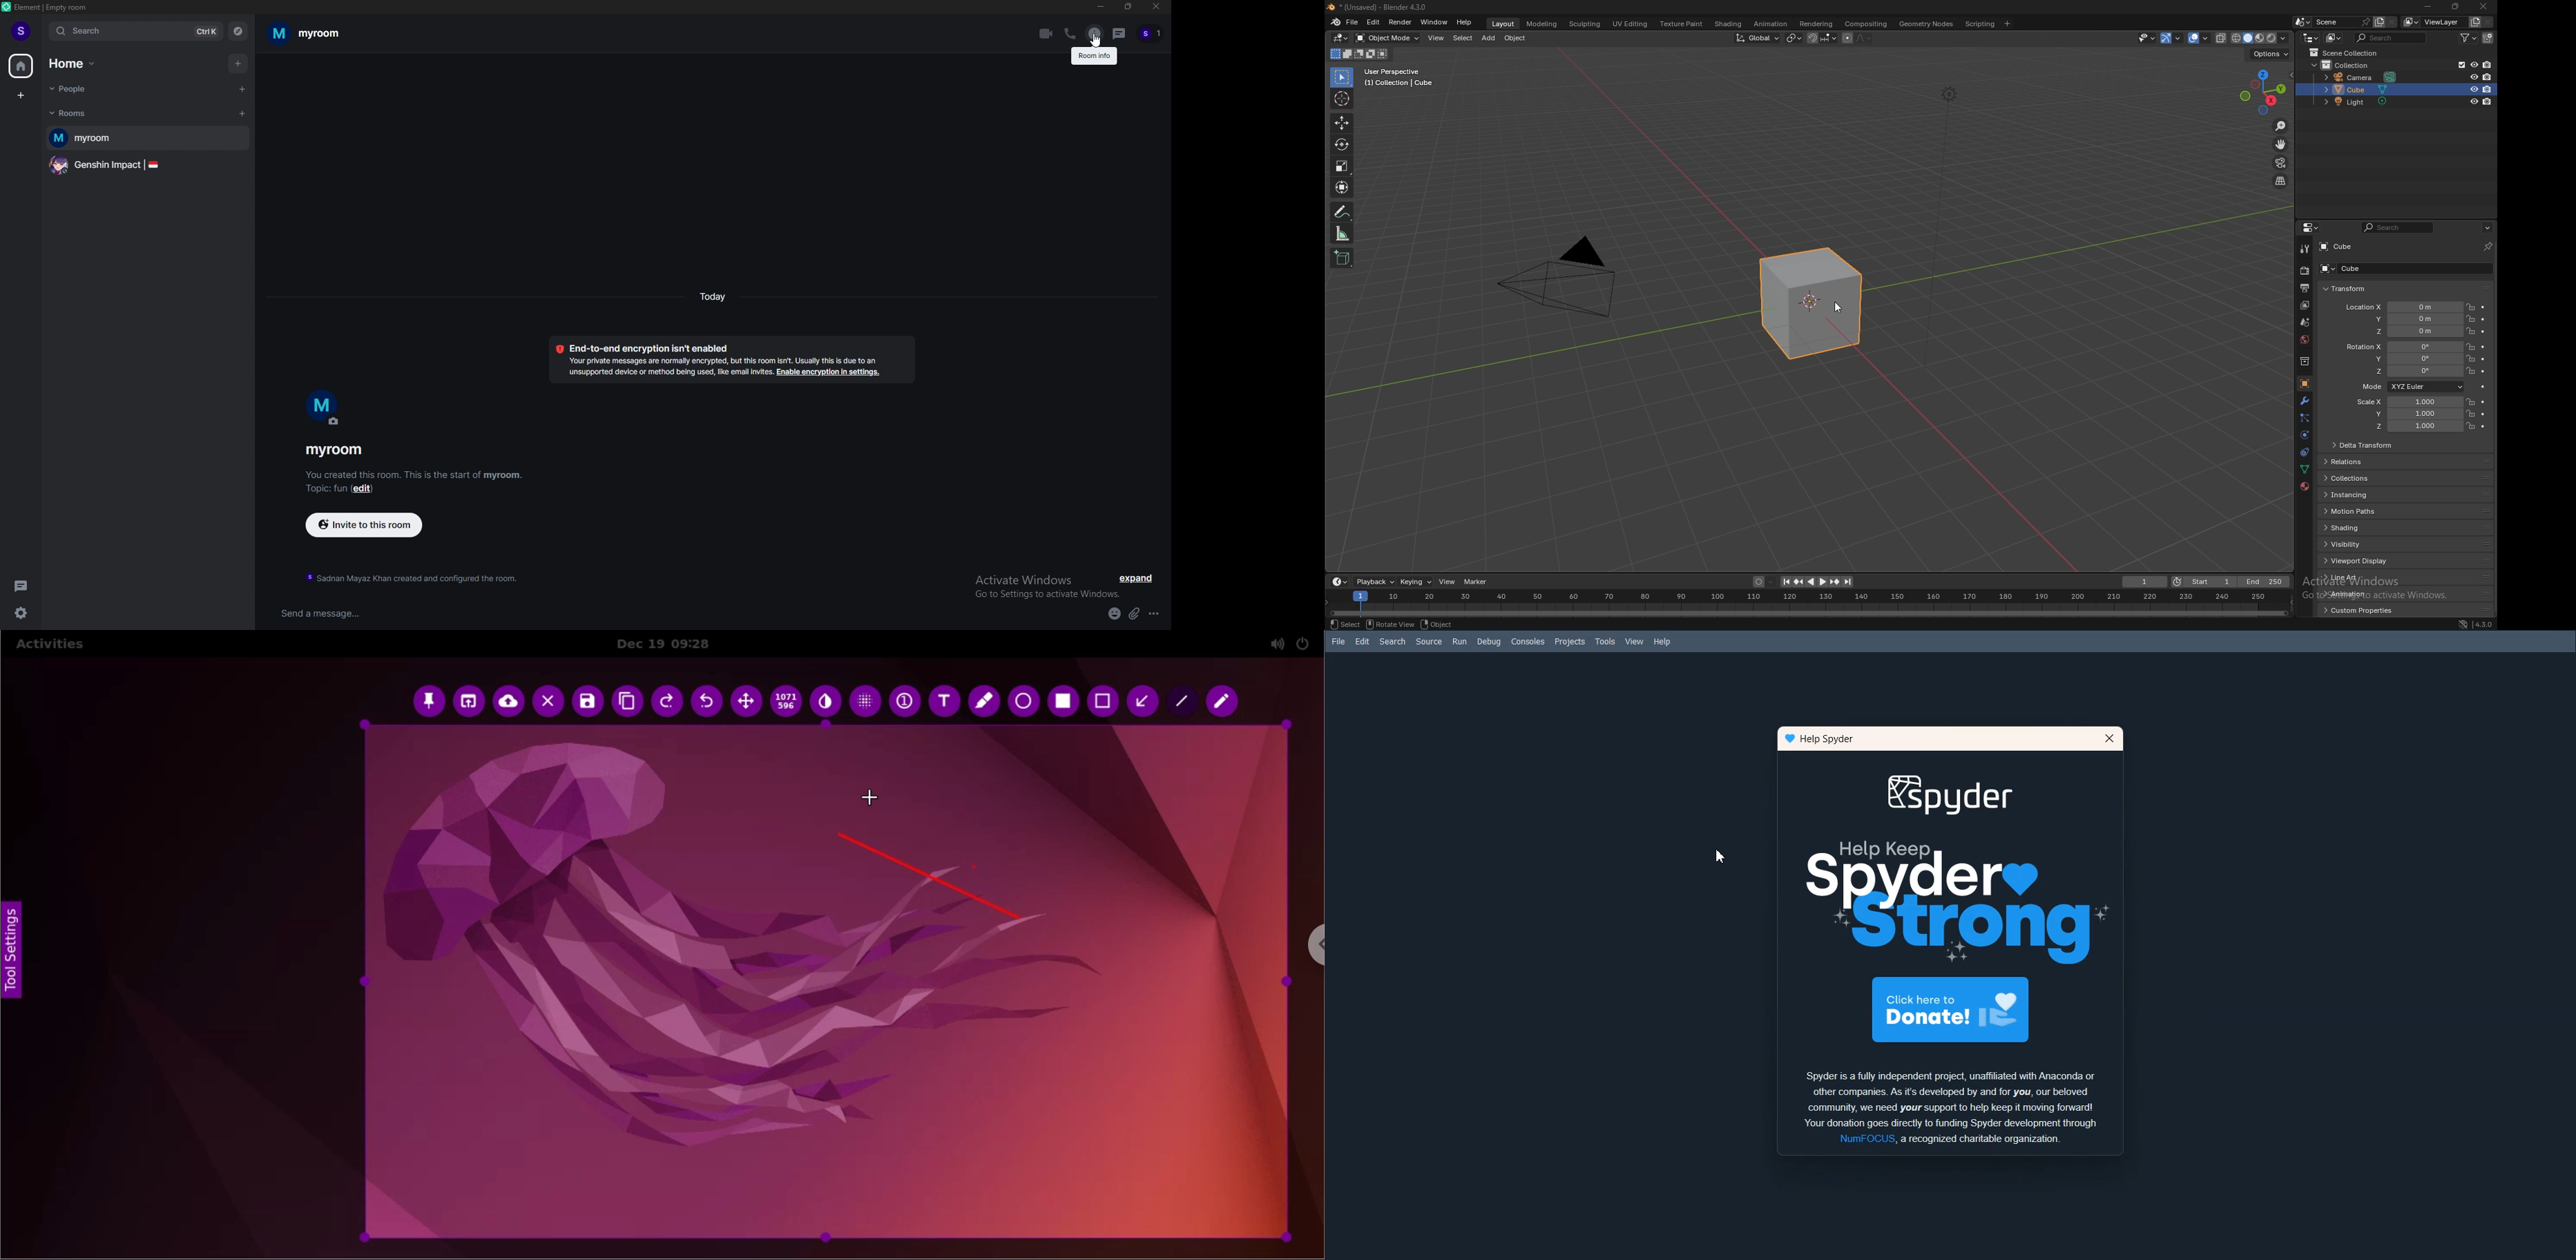  Describe the element at coordinates (2433, 22) in the screenshot. I see `viewlayer` at that location.